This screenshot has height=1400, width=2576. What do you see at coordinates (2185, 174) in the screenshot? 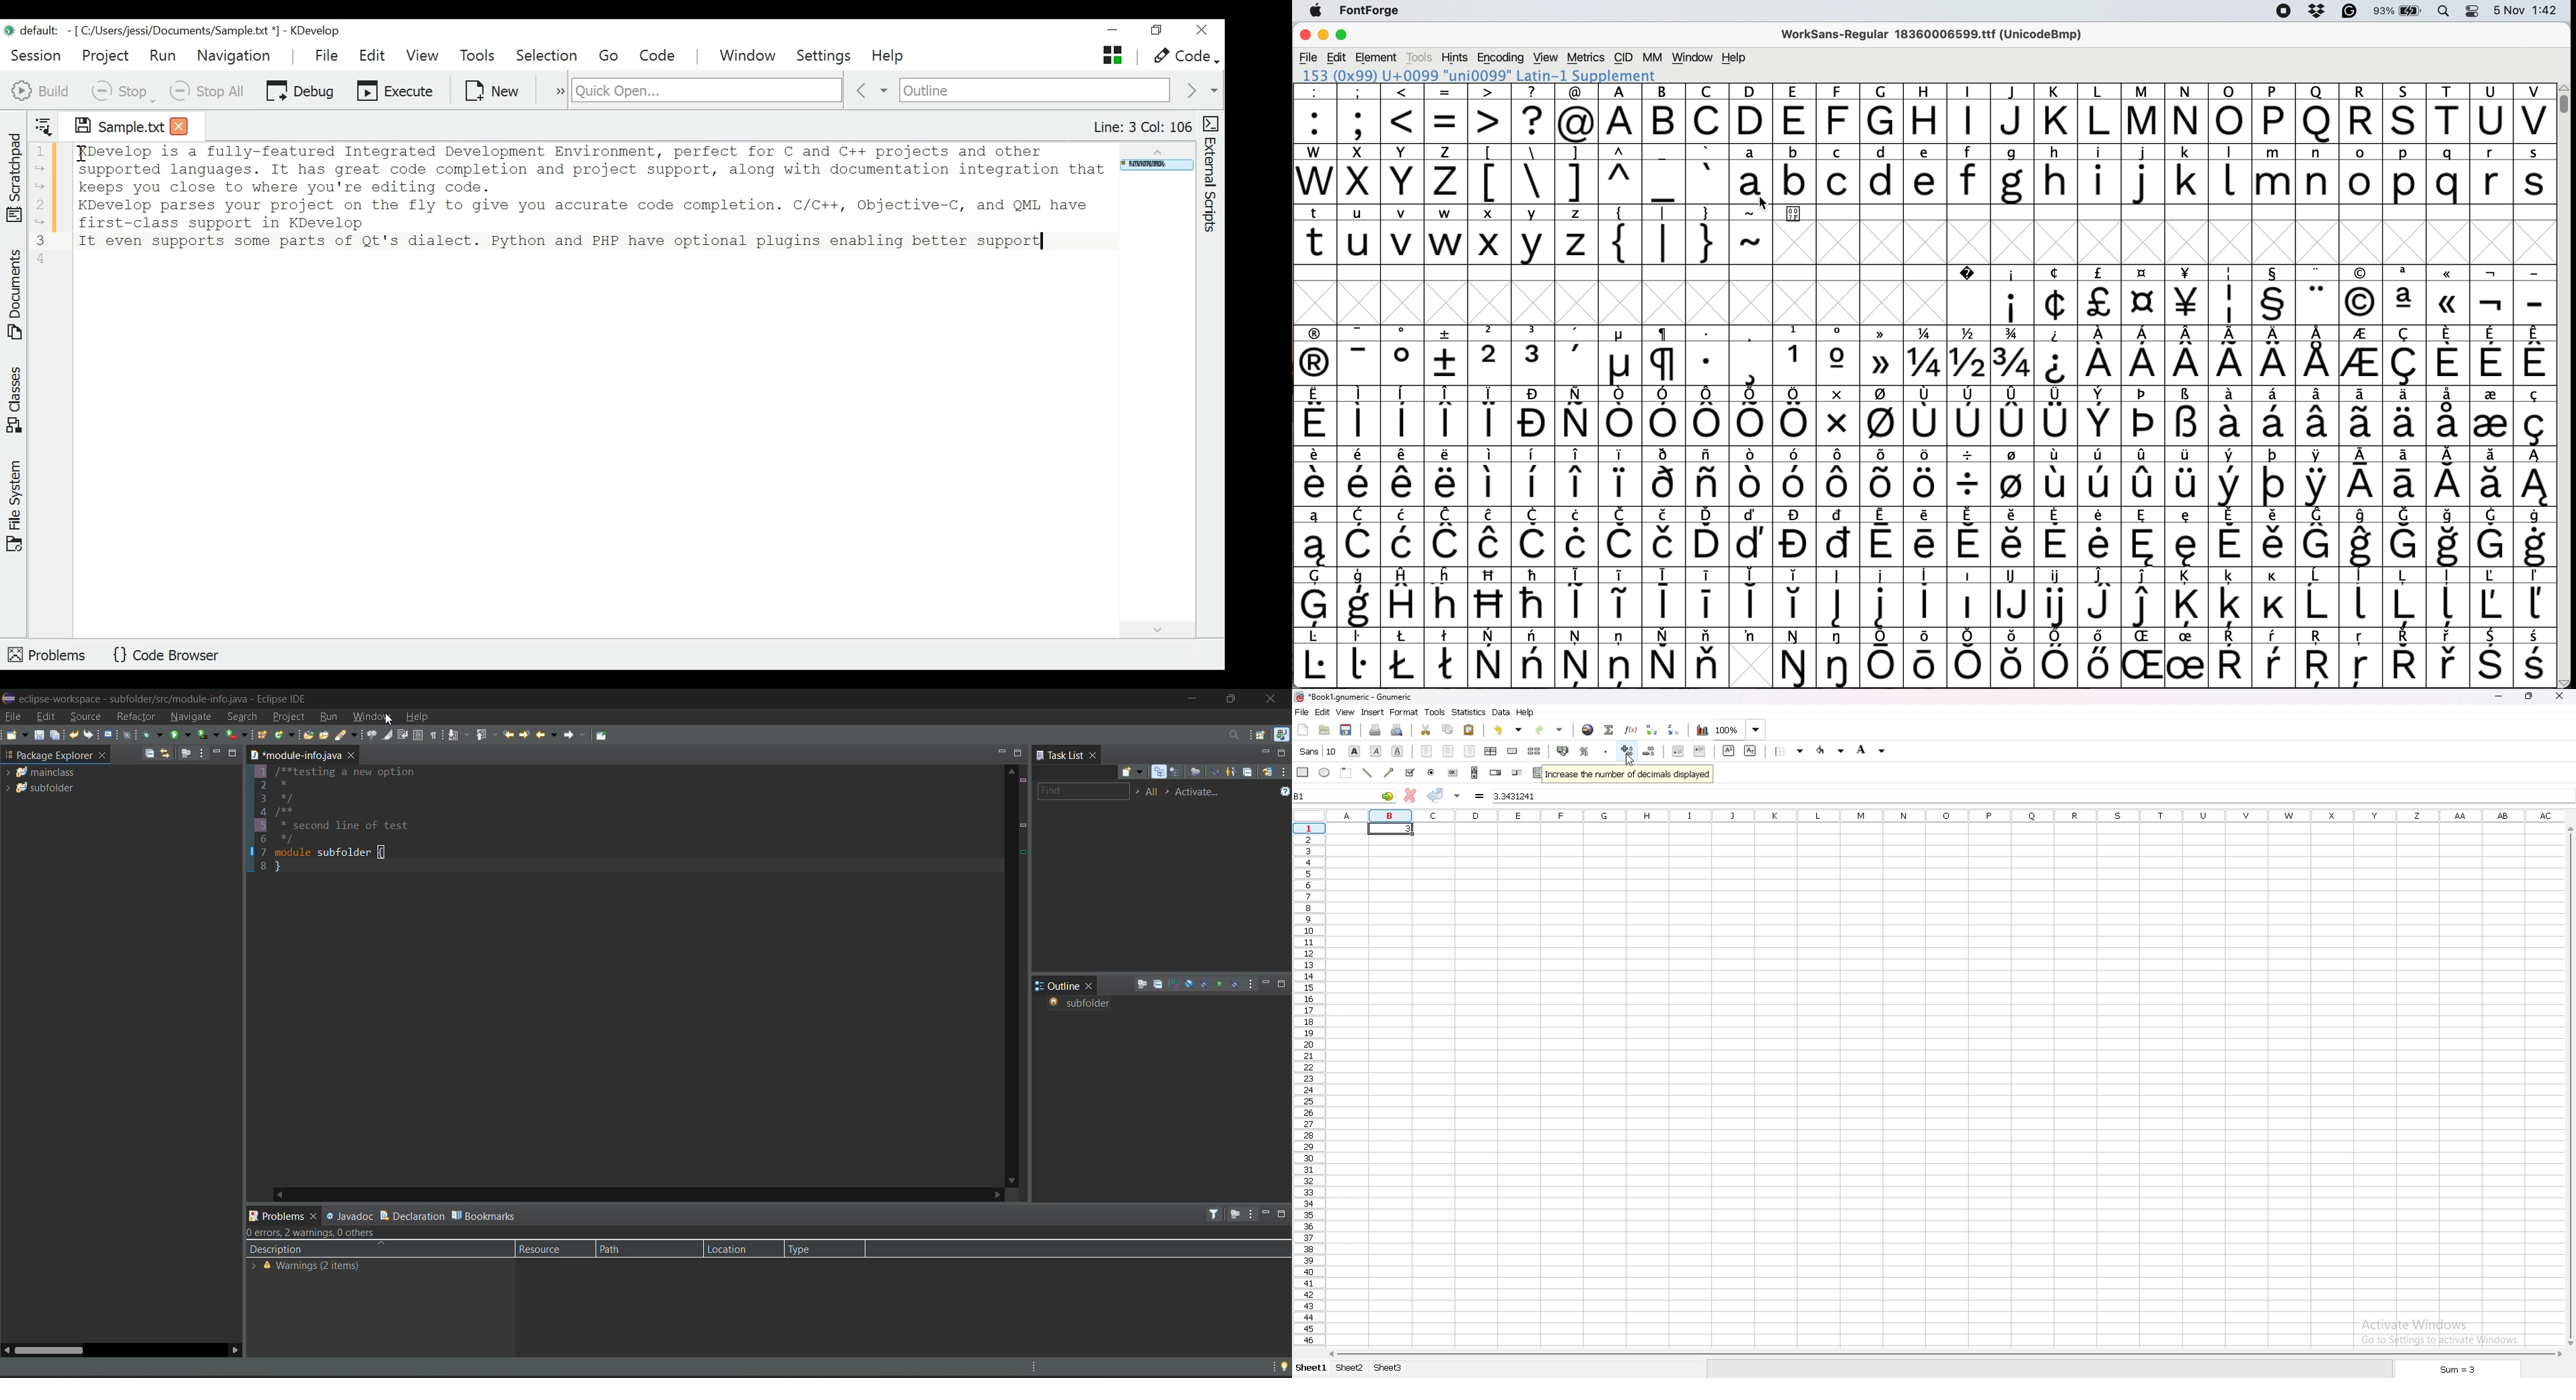
I see `k` at bounding box center [2185, 174].